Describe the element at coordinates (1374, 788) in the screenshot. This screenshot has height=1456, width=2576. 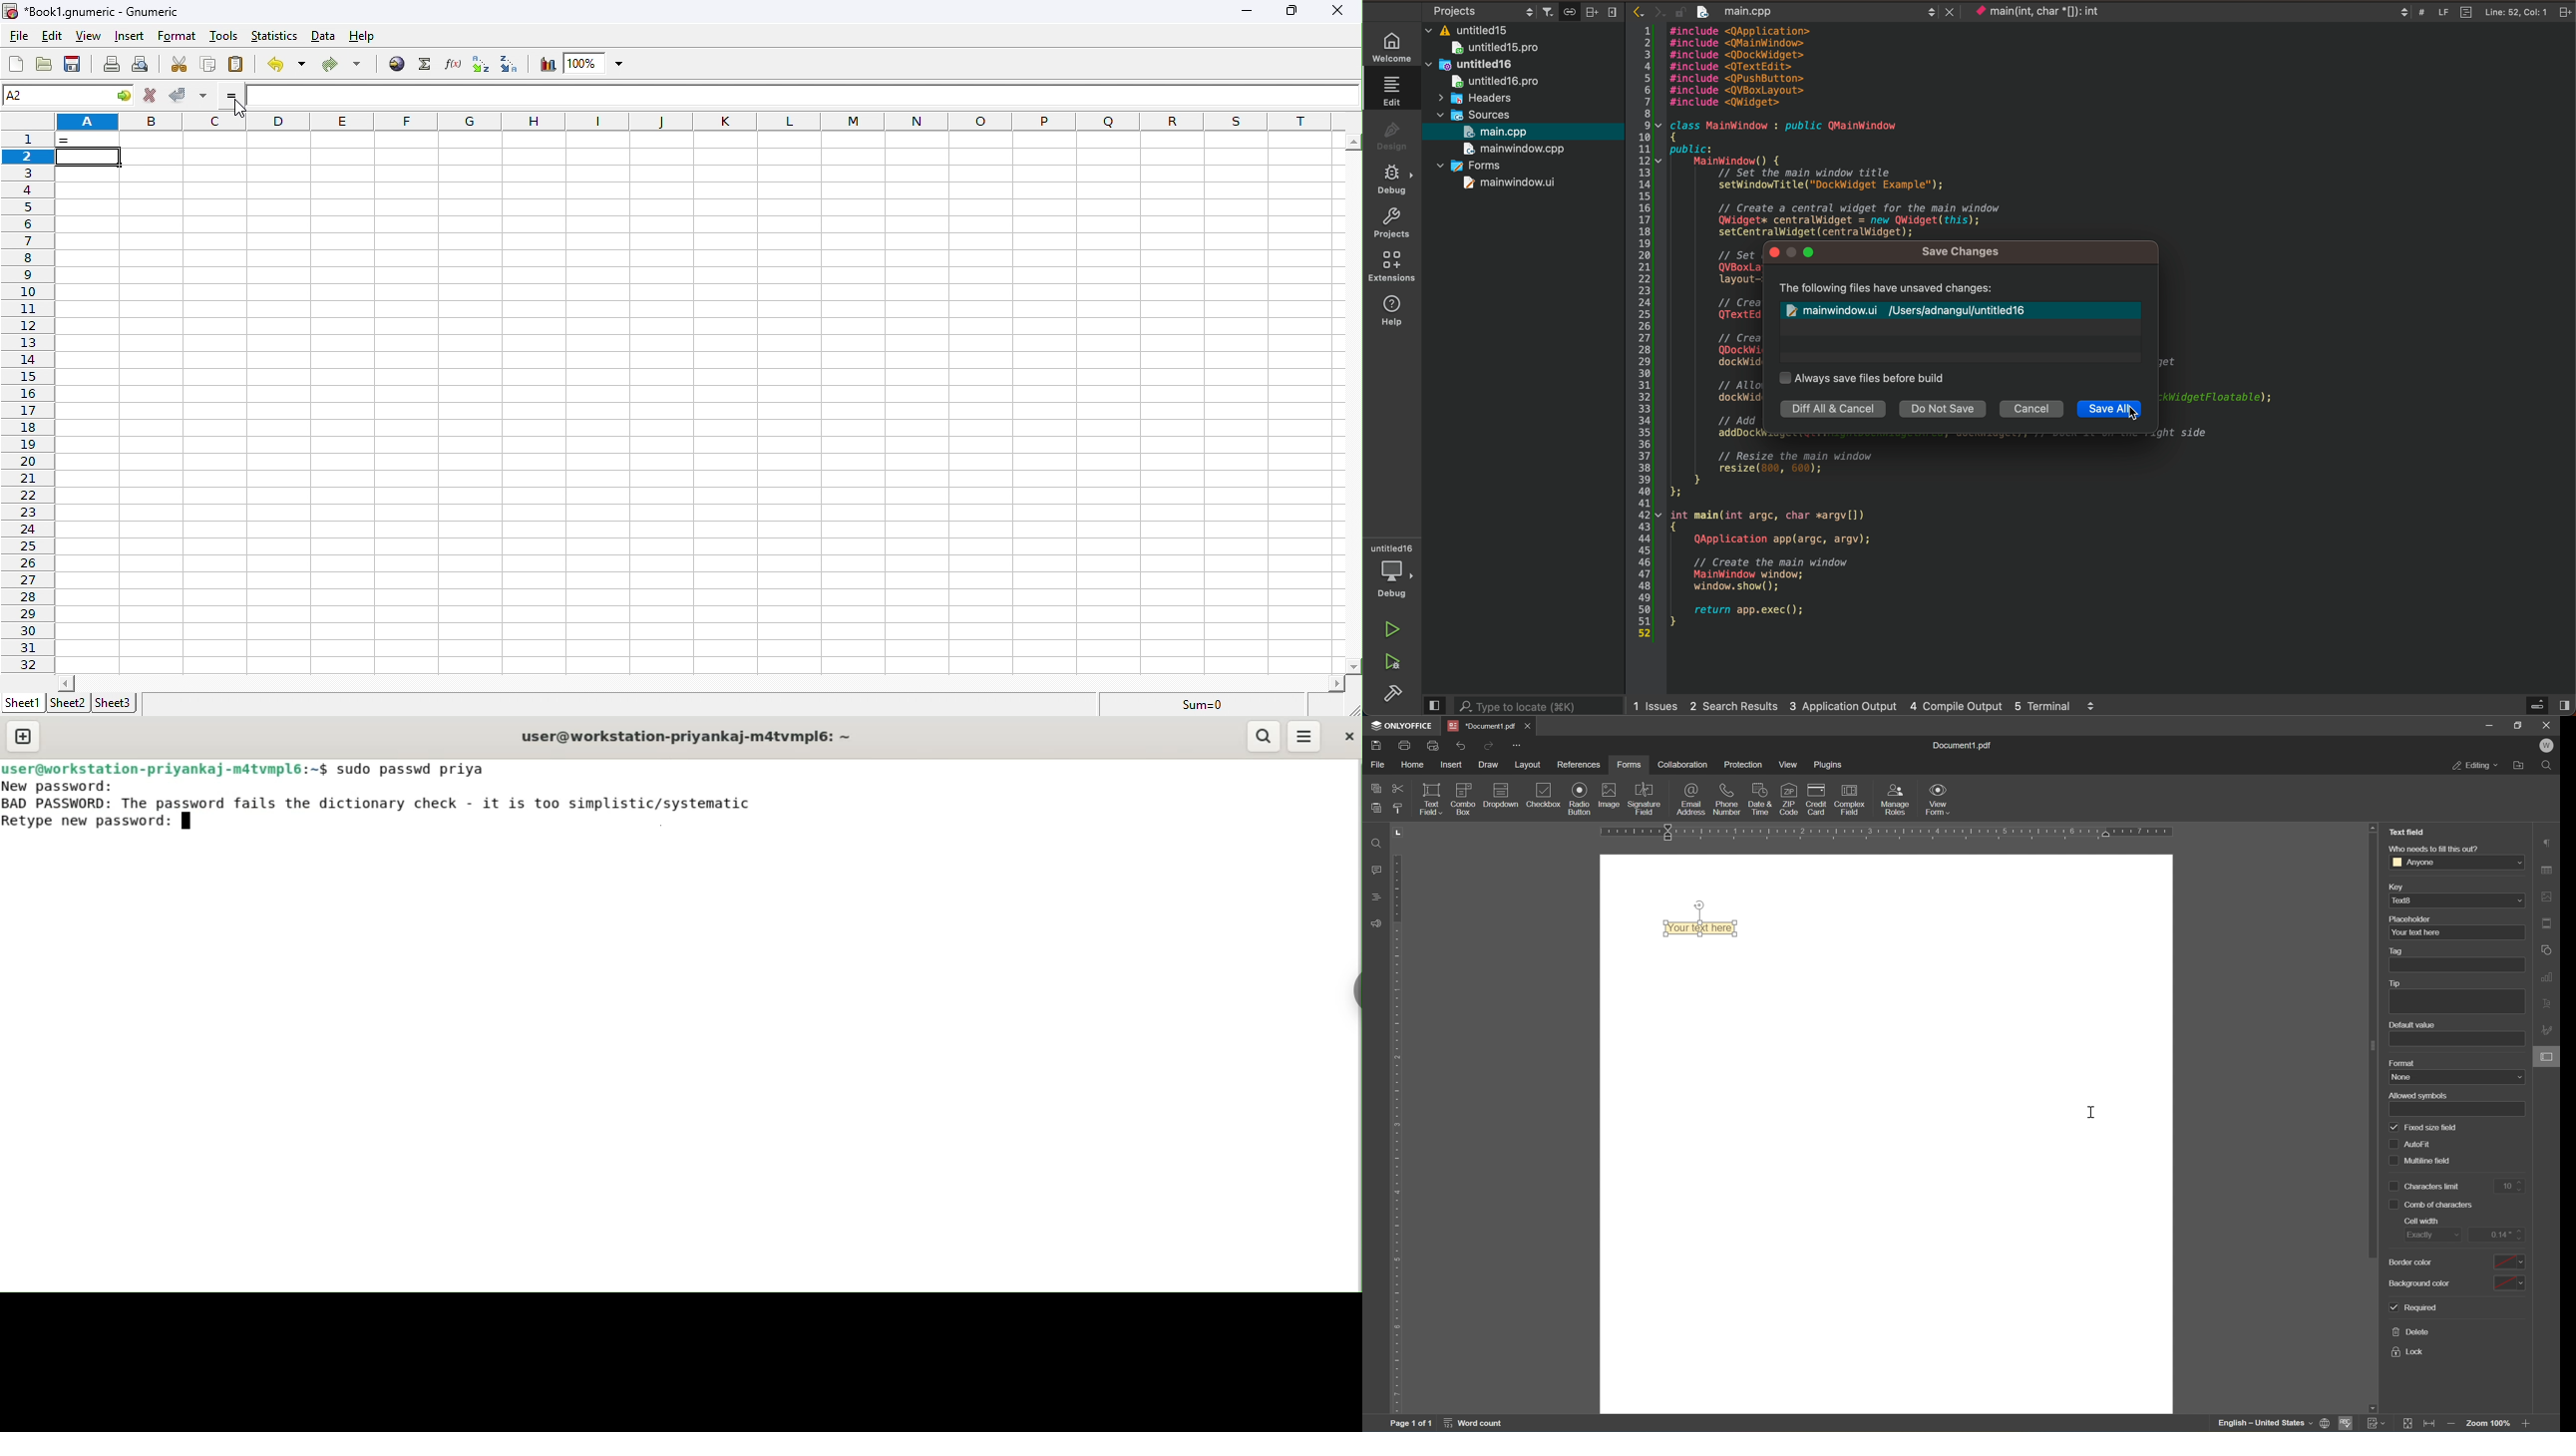
I see `copy` at that location.